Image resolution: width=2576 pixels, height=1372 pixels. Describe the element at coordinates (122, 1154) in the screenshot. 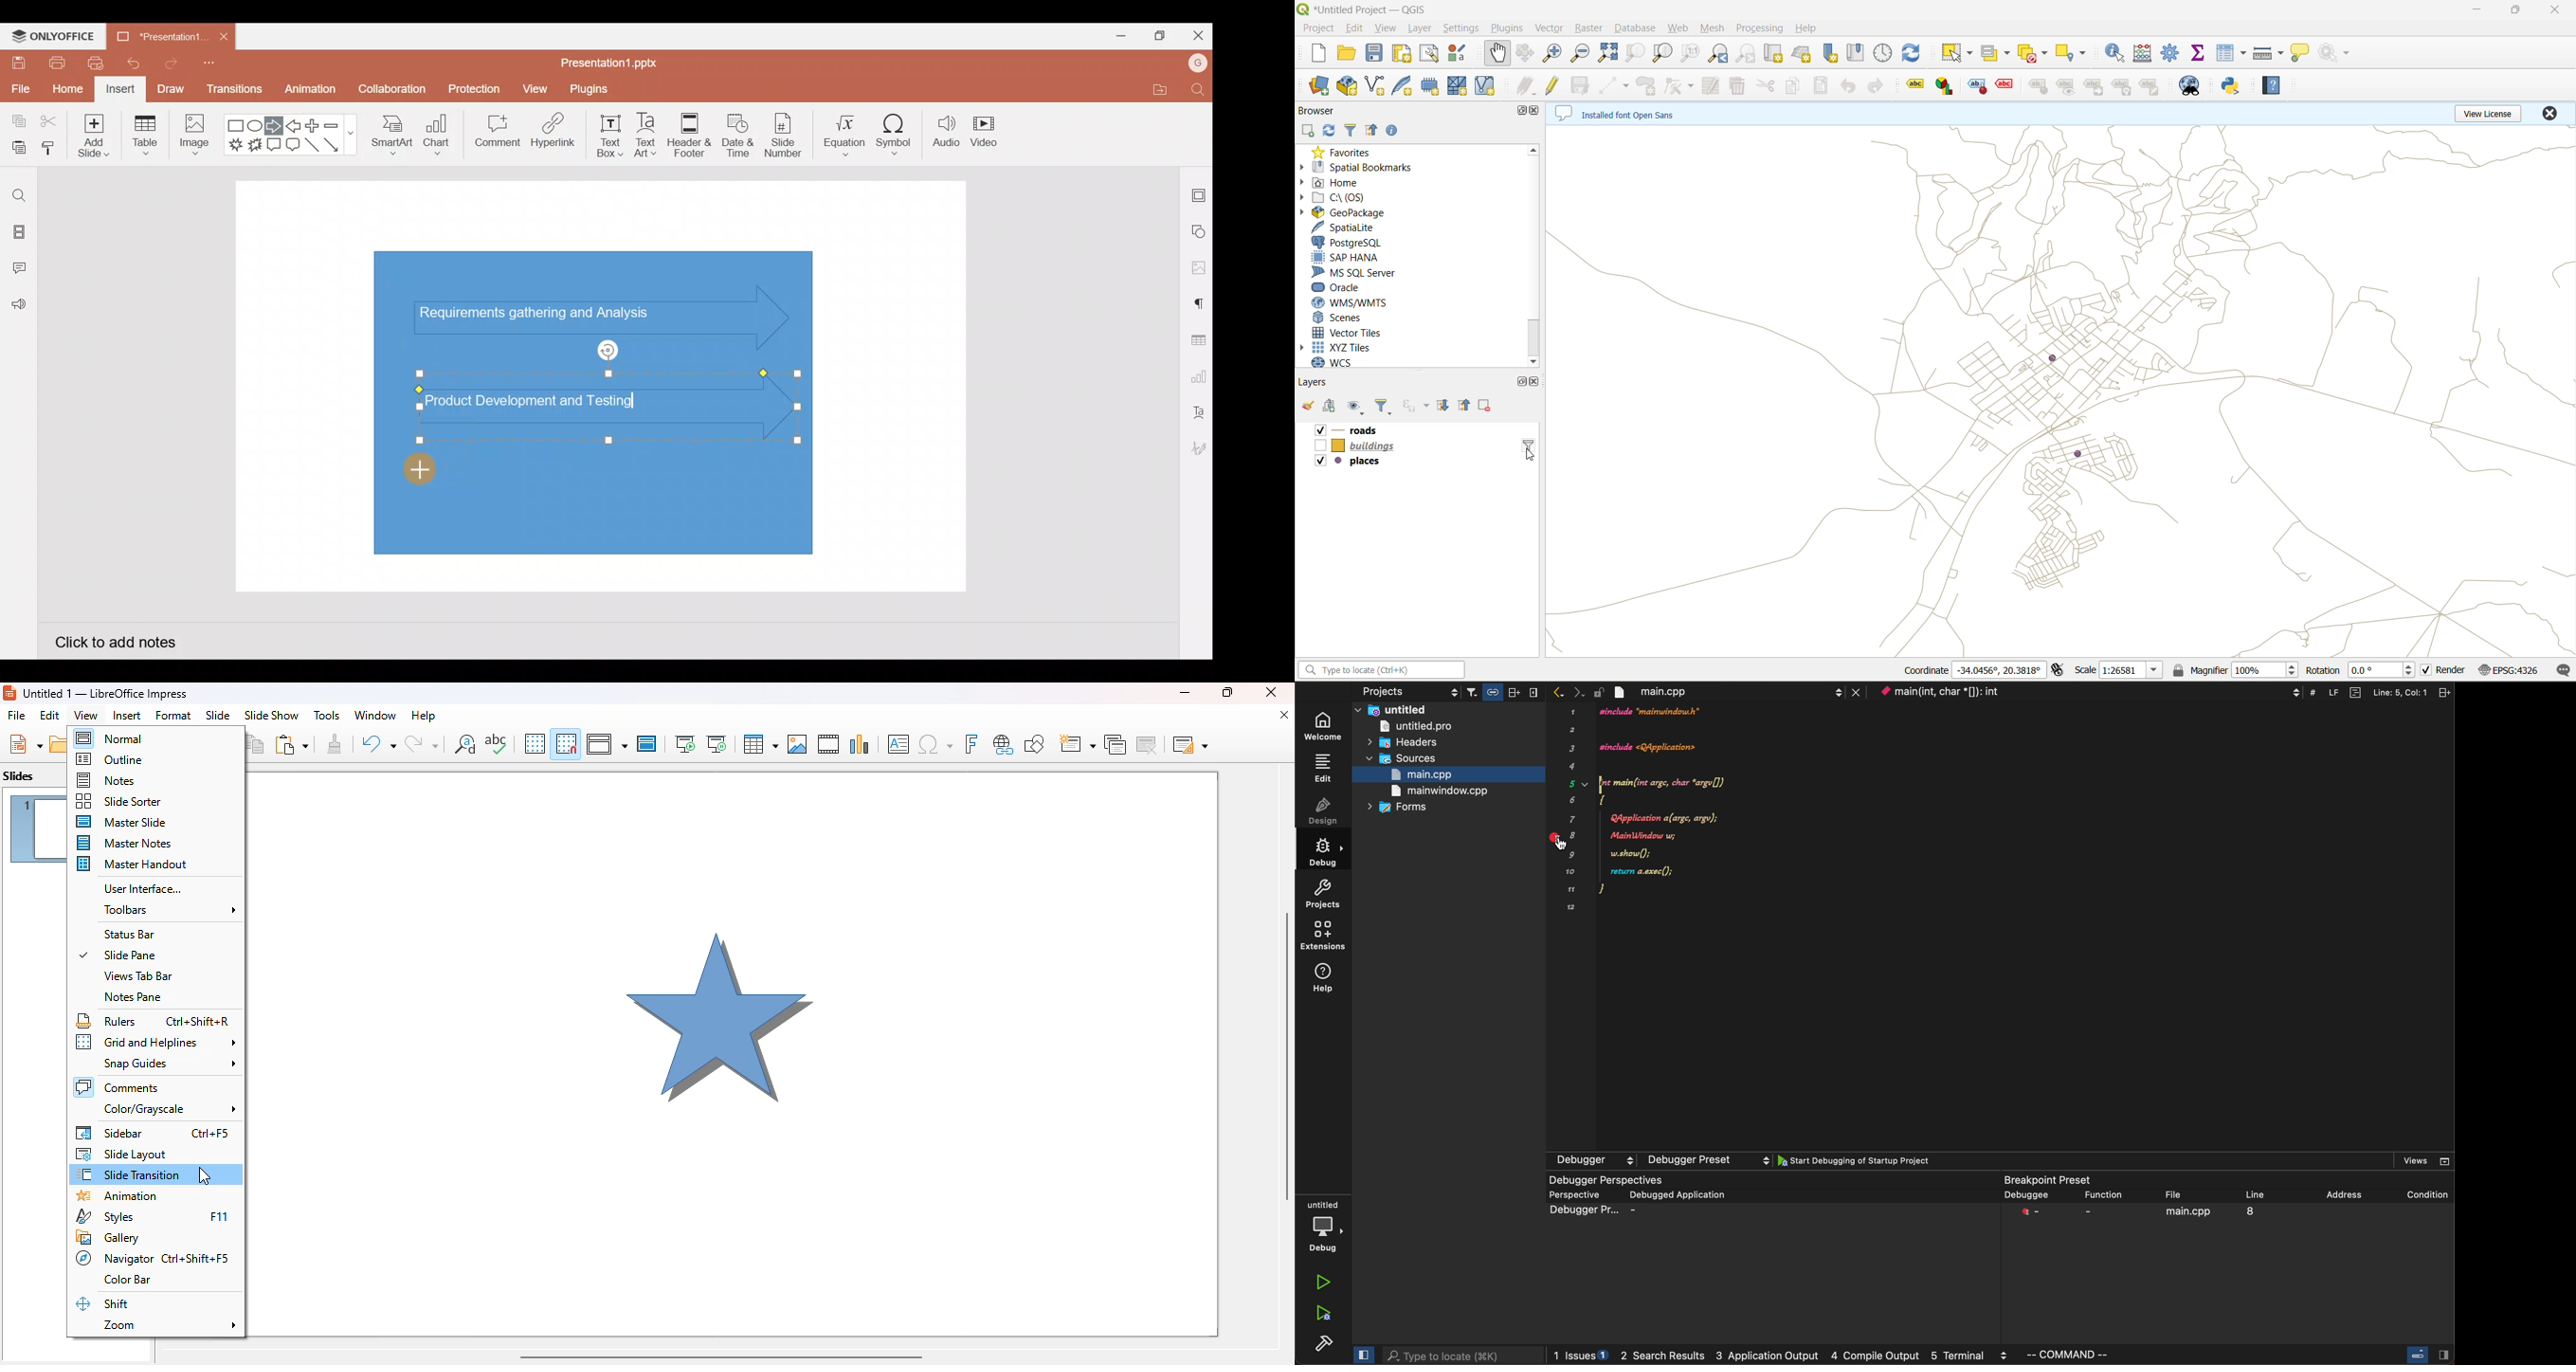

I see `slide layout` at that location.